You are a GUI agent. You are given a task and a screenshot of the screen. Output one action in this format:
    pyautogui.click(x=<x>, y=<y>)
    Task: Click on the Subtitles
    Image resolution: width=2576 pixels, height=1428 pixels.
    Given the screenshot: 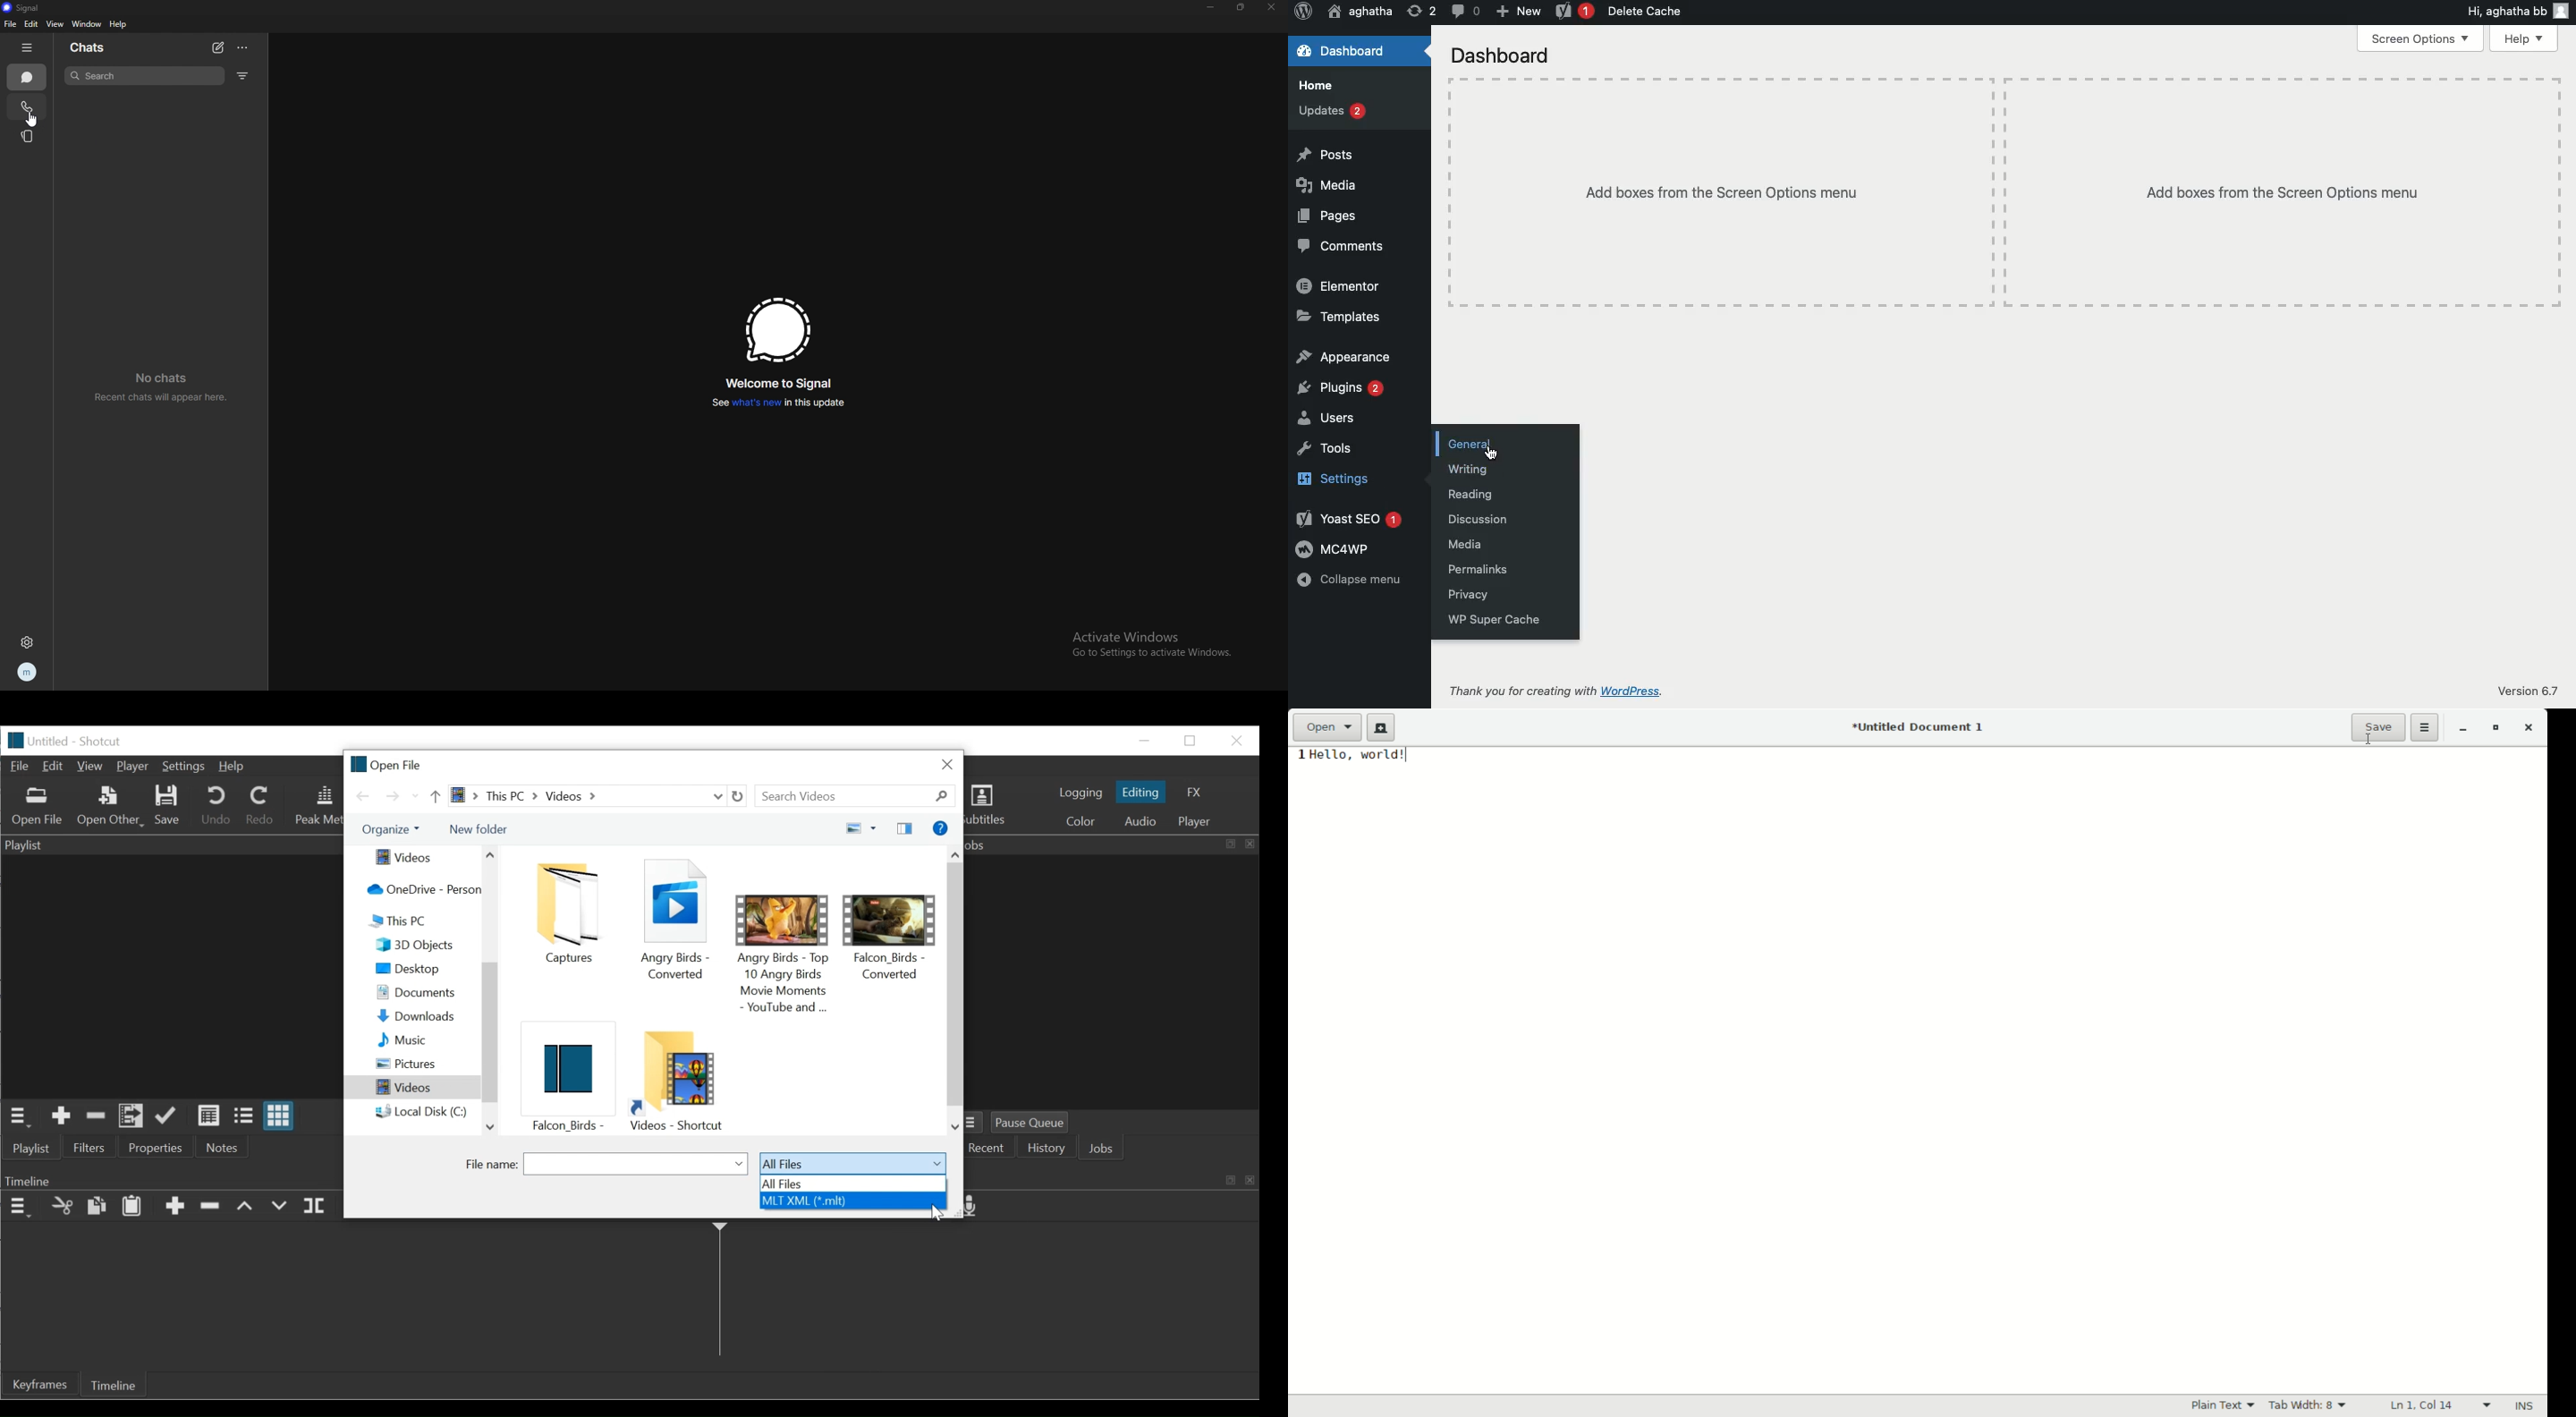 What is the action you would take?
    pyautogui.click(x=992, y=807)
    